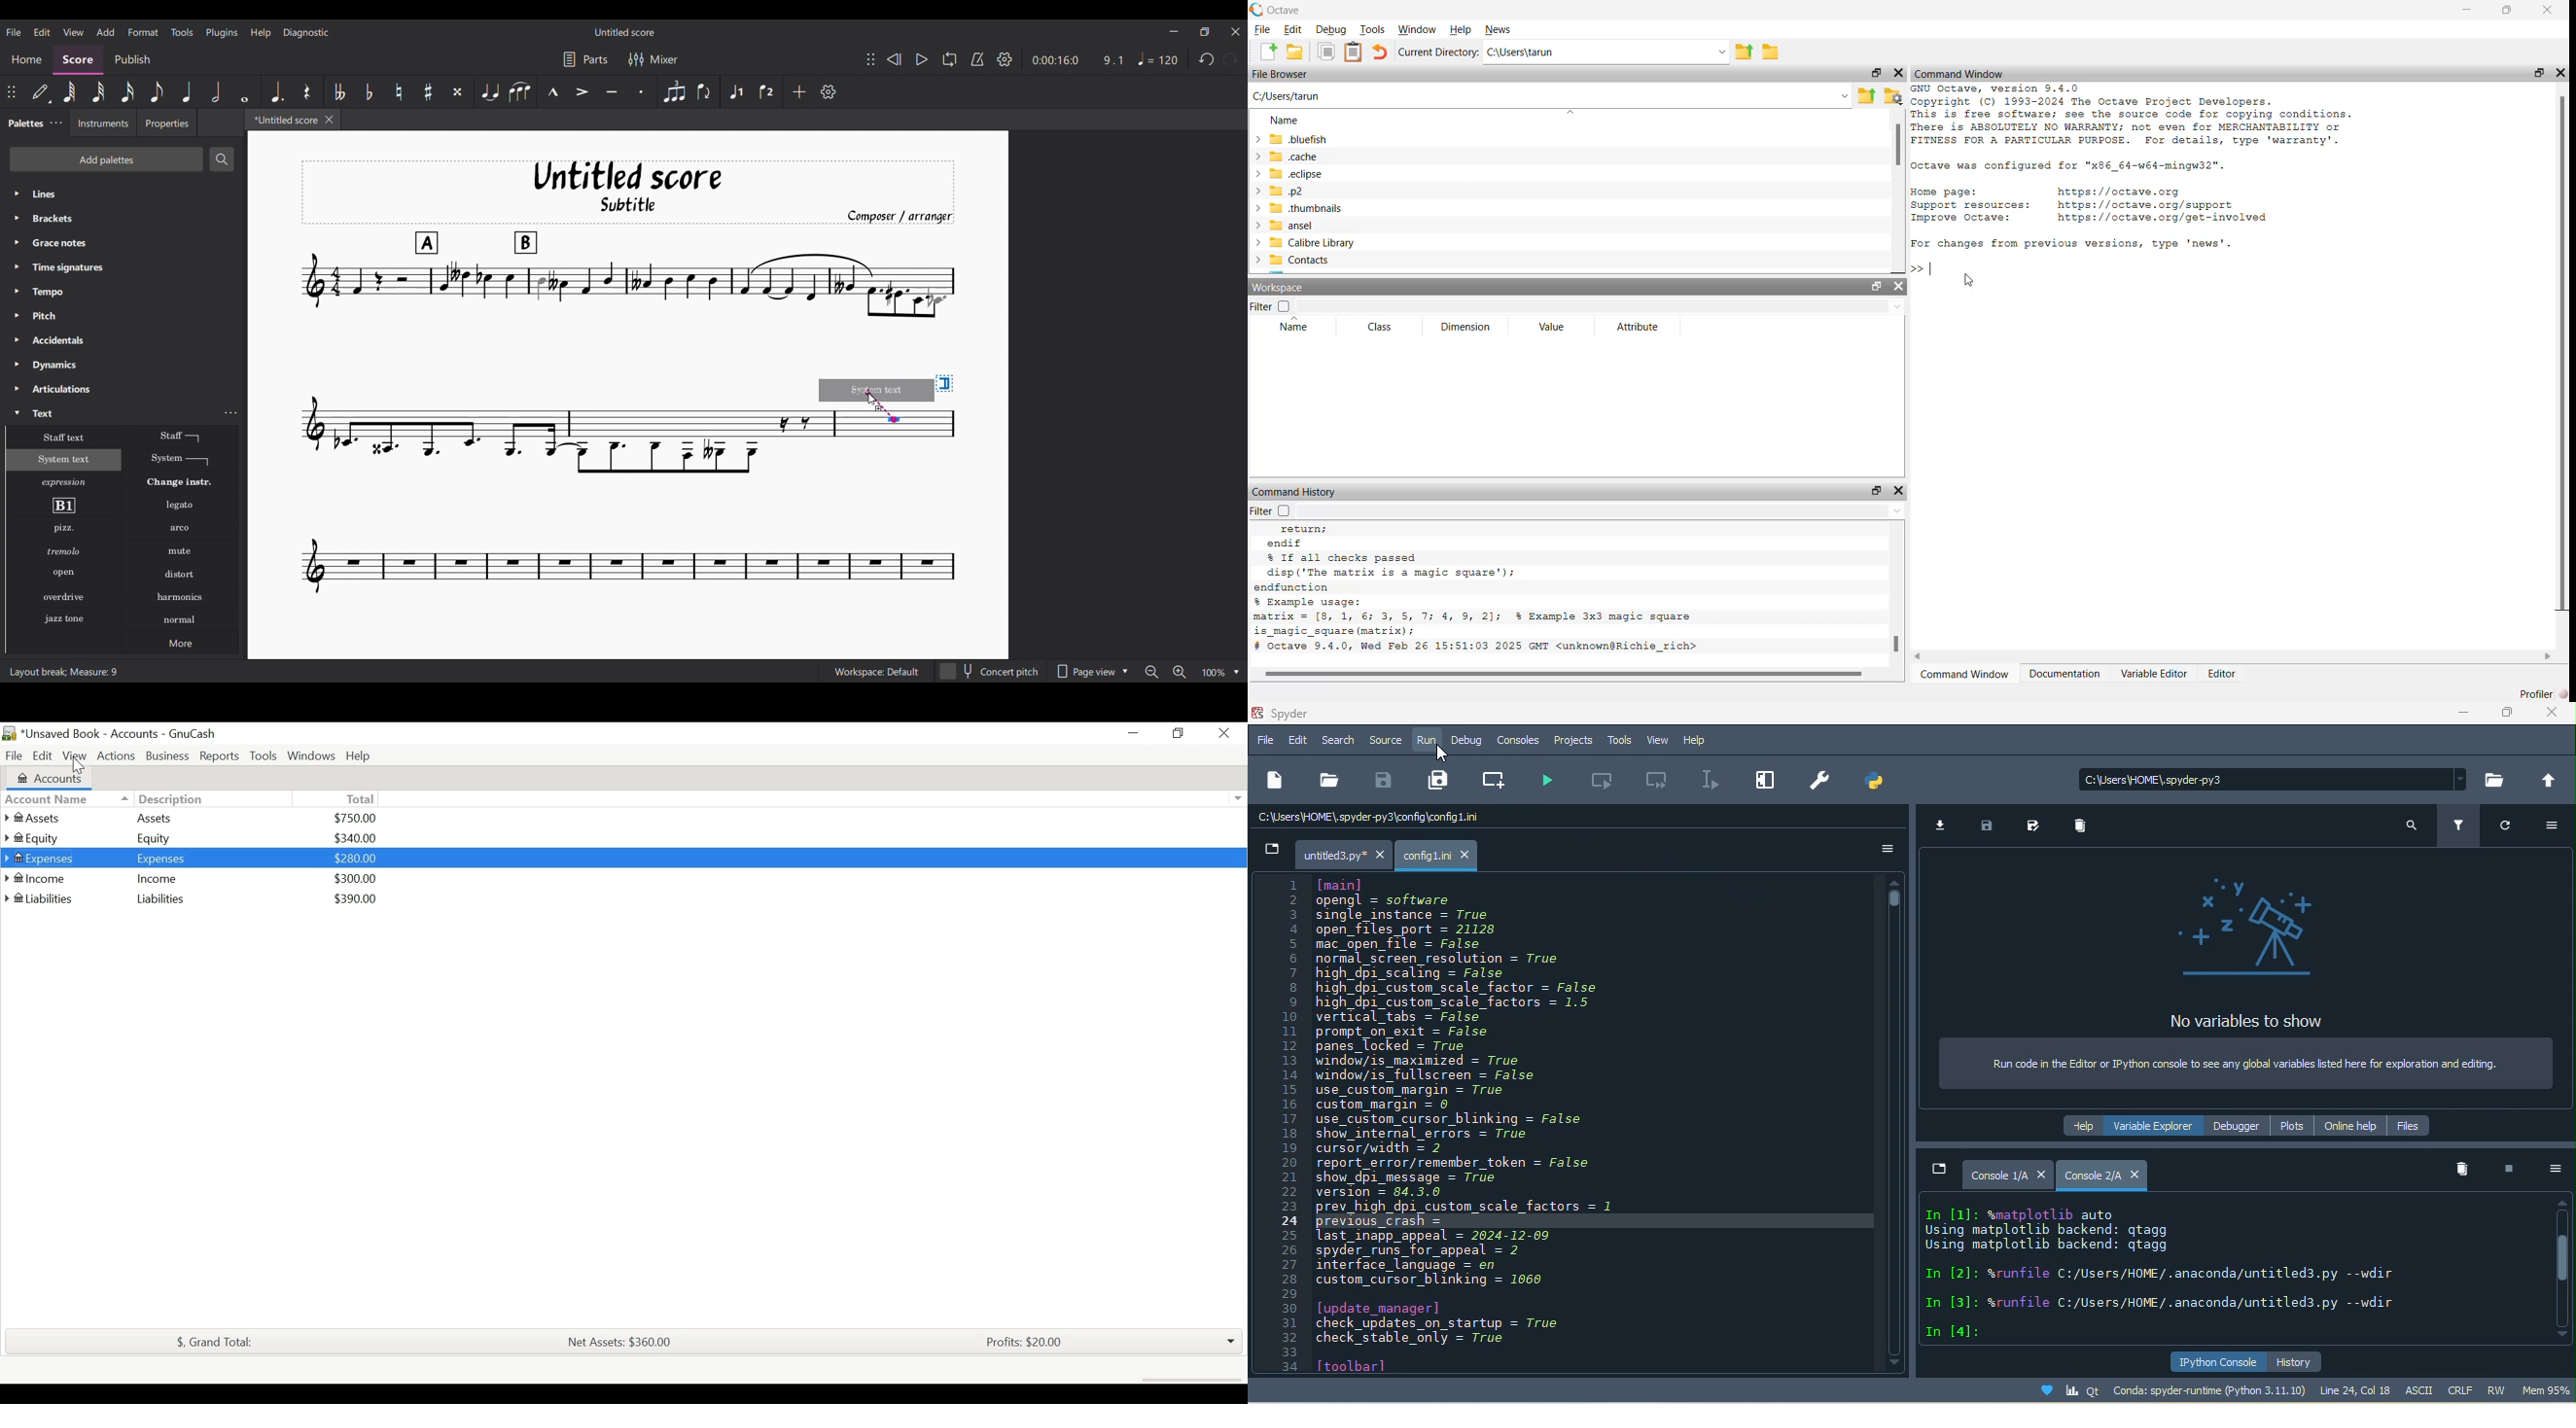 The image size is (2576, 1428). I want to click on Tie, so click(490, 91).